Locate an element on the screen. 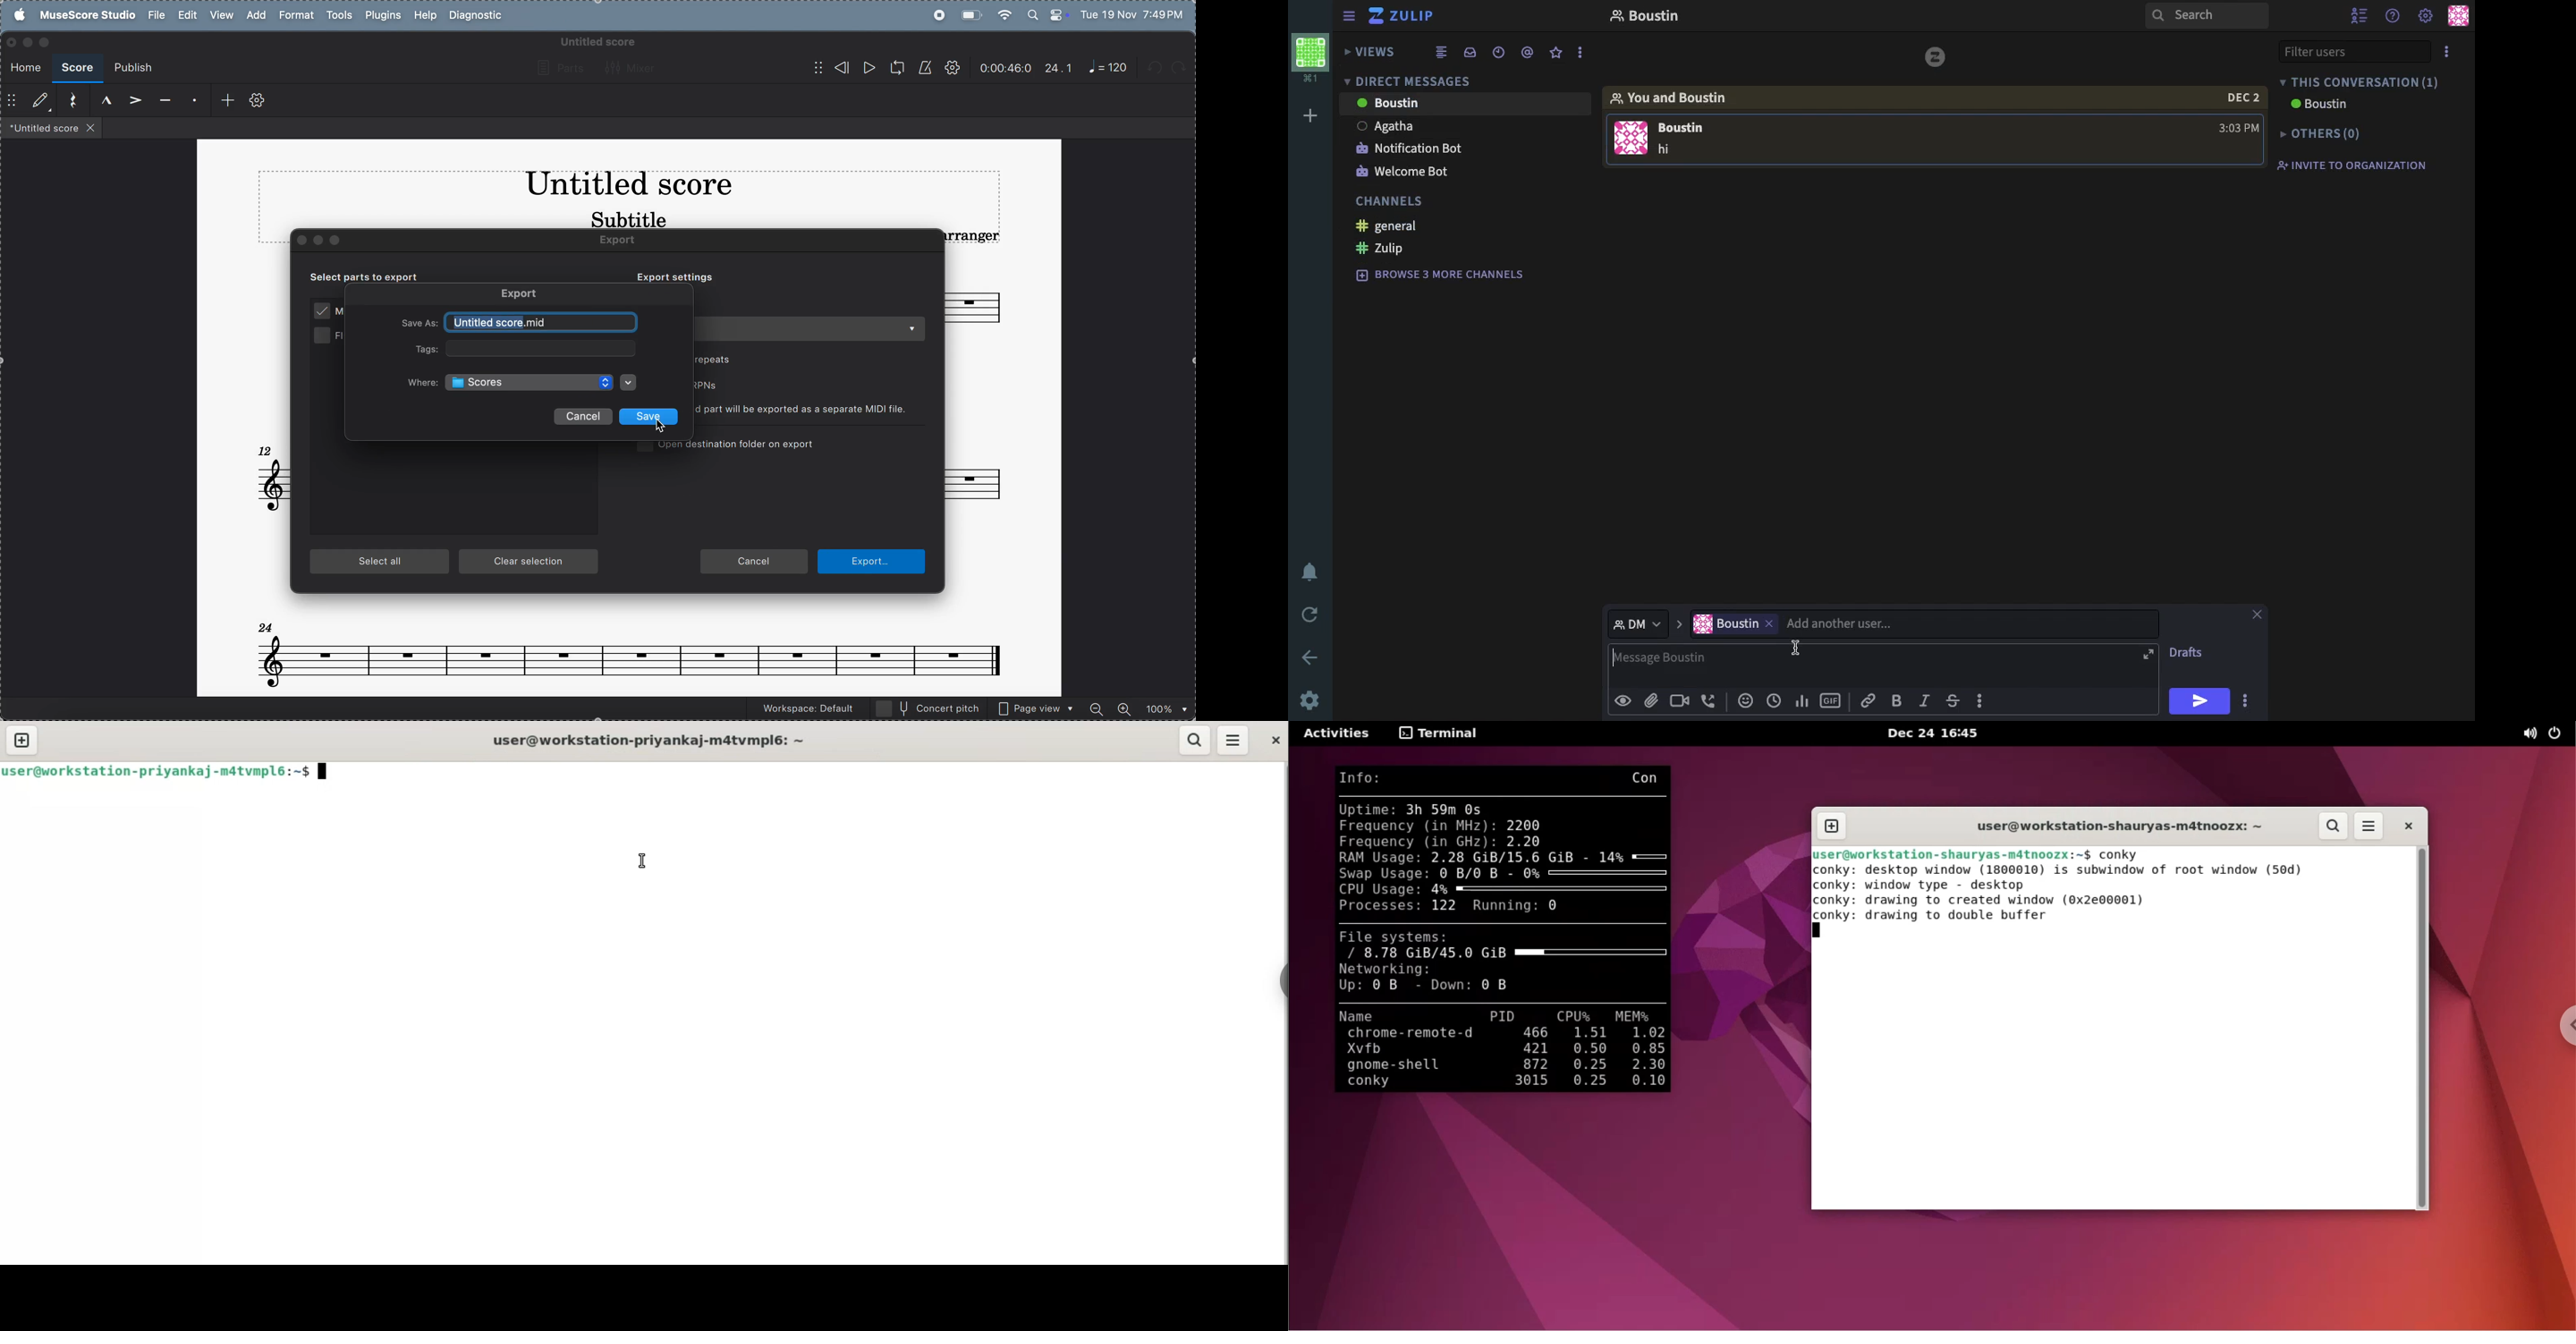 This screenshot has height=1344, width=2576. untitled score is located at coordinates (596, 42).